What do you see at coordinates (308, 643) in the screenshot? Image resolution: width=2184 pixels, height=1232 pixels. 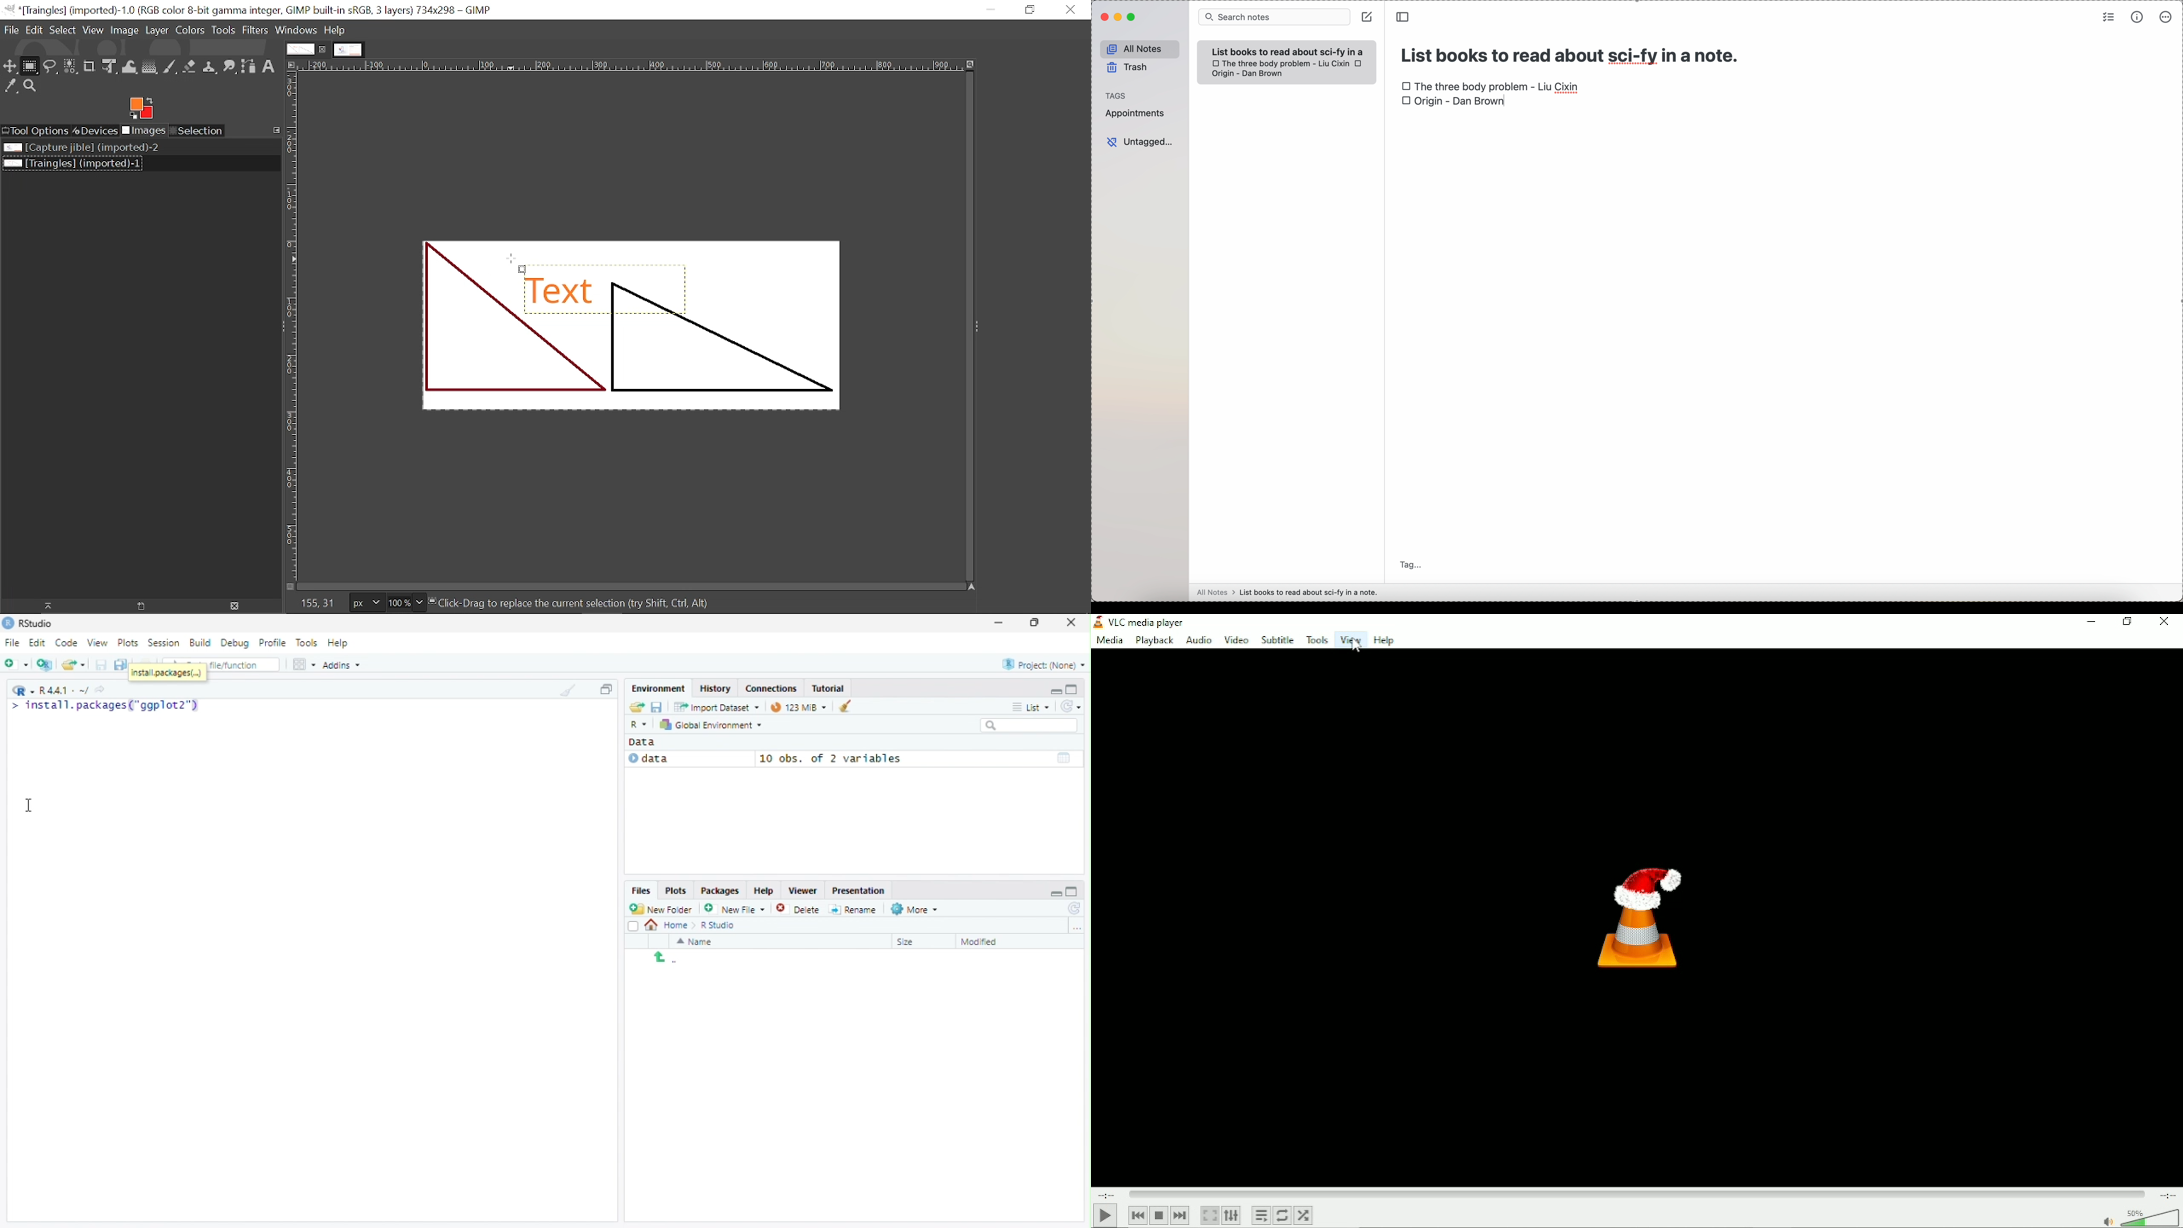 I see `Tools` at bounding box center [308, 643].